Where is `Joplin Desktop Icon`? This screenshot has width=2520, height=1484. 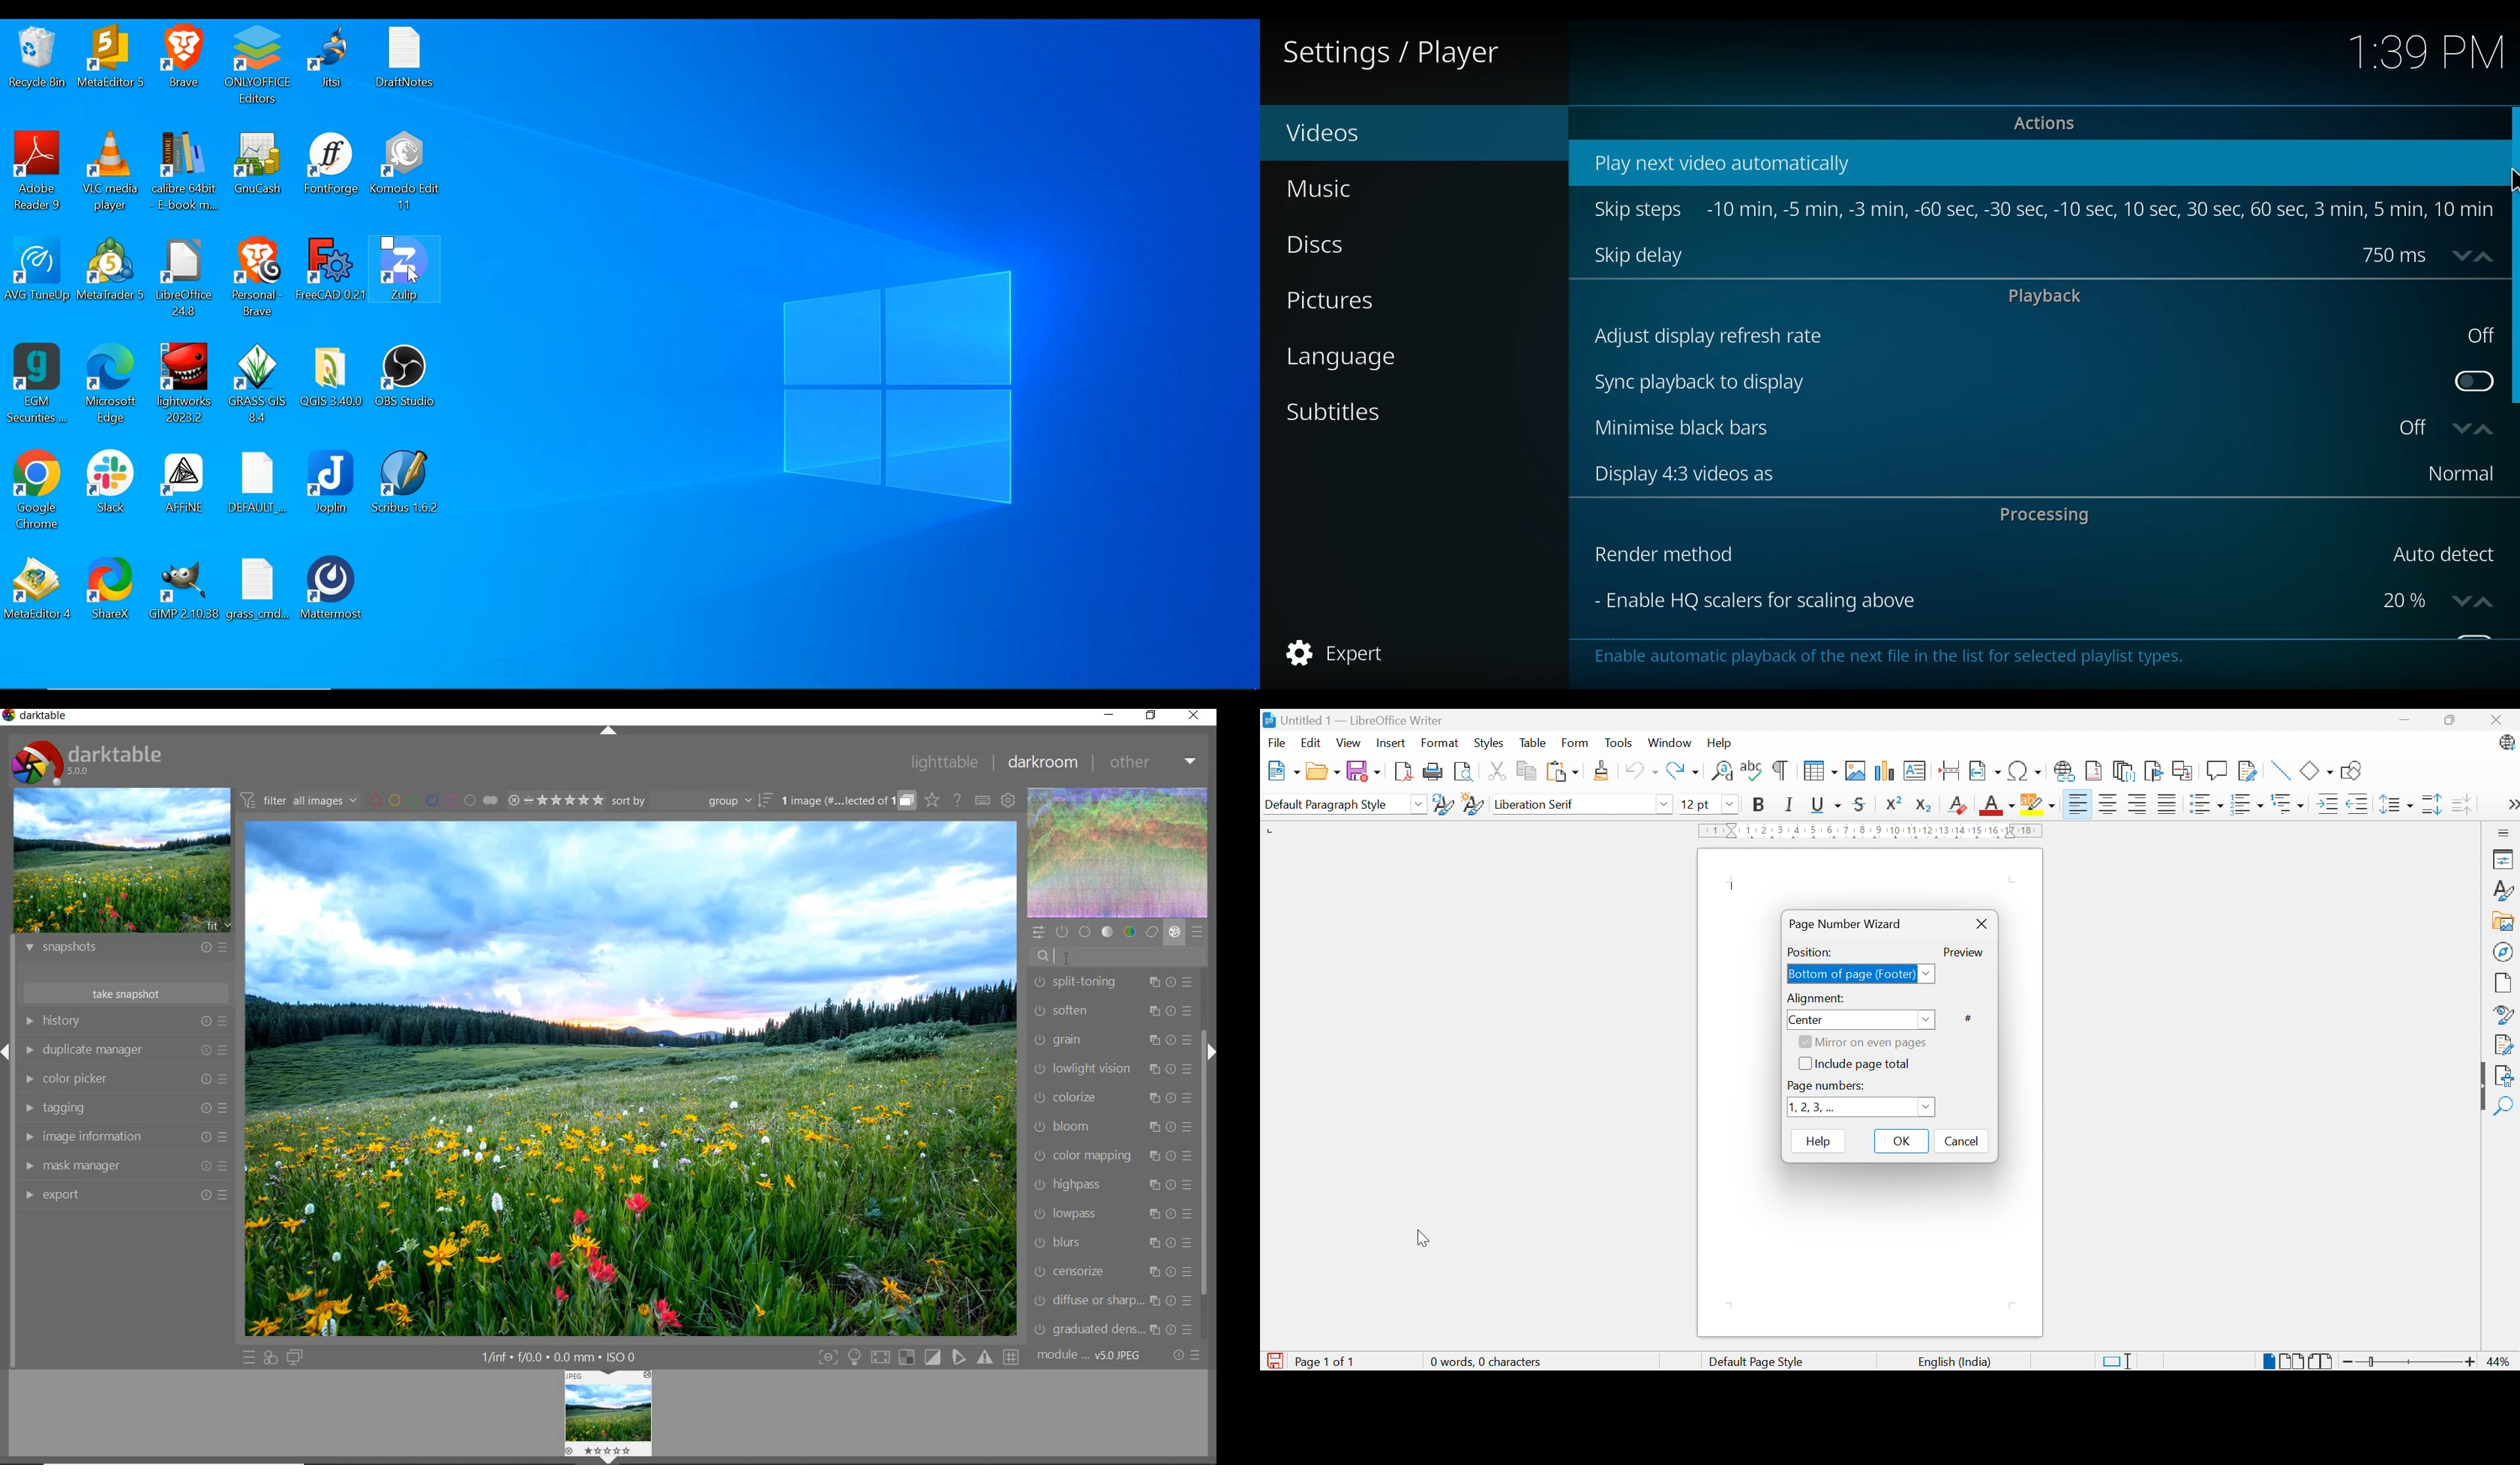
Joplin Desktop Icon is located at coordinates (334, 482).